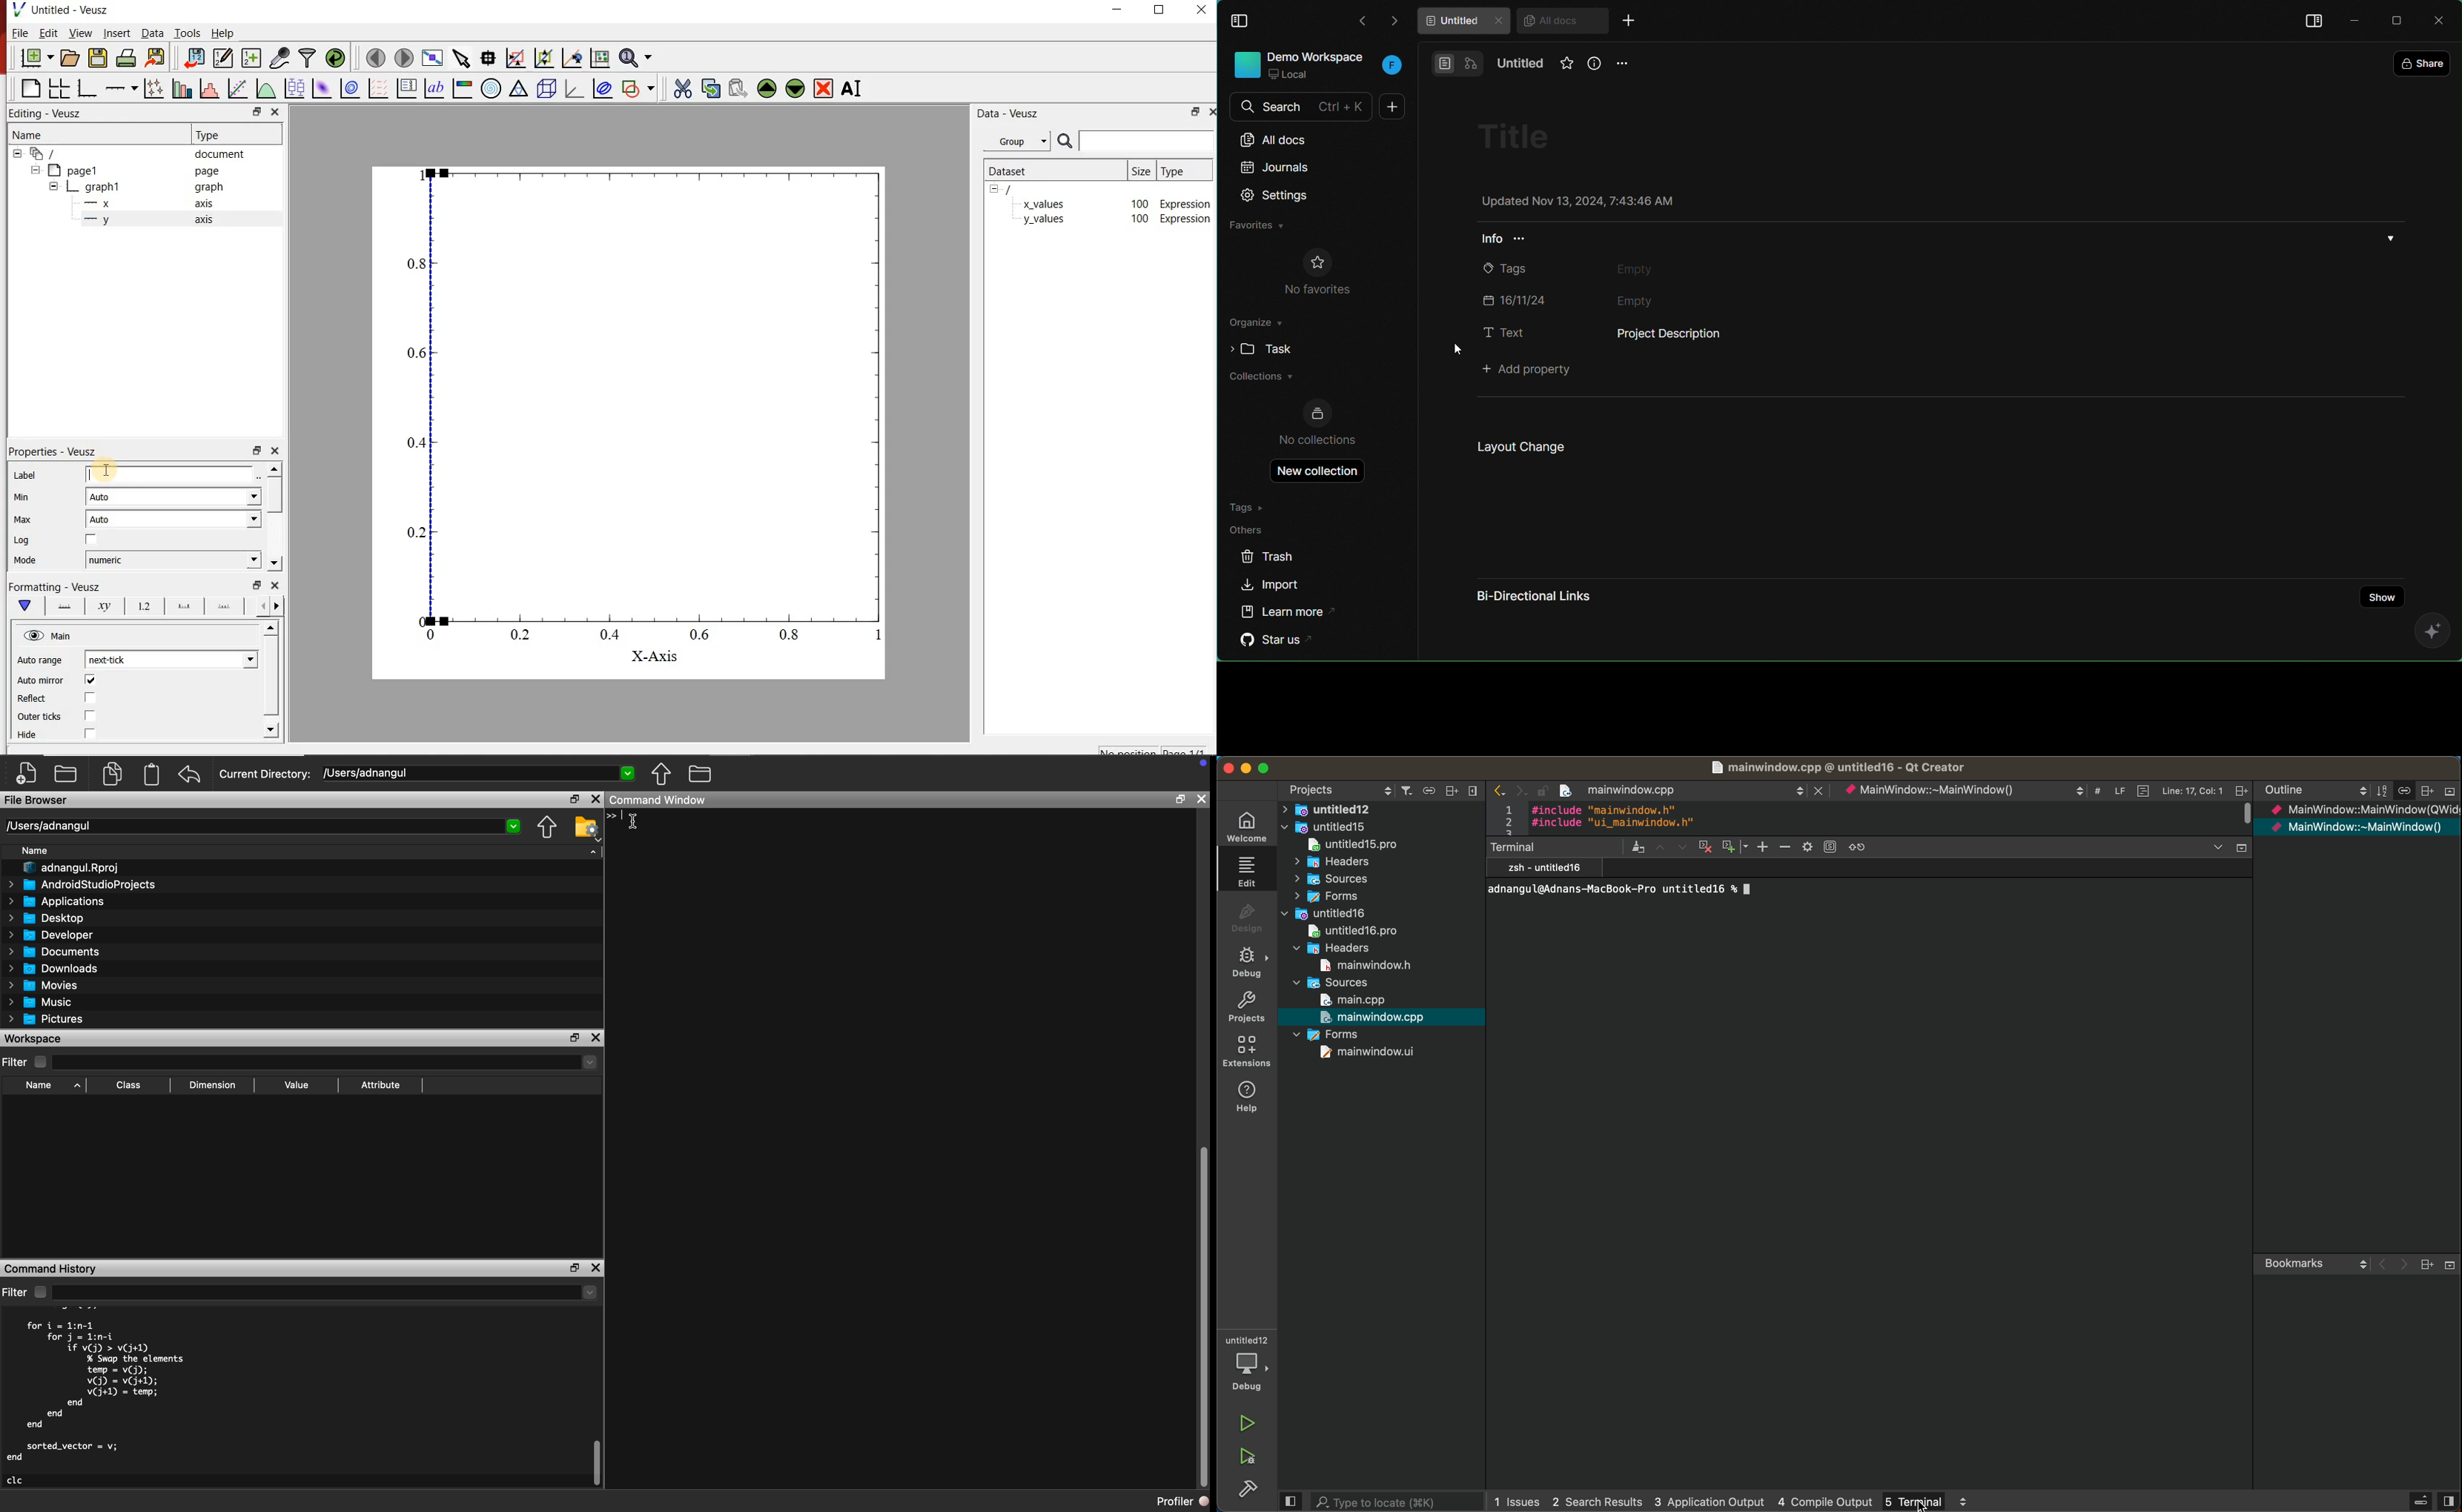 The width and height of the screenshot is (2464, 1512). What do you see at coordinates (2228, 849) in the screenshot?
I see `drop down` at bounding box center [2228, 849].